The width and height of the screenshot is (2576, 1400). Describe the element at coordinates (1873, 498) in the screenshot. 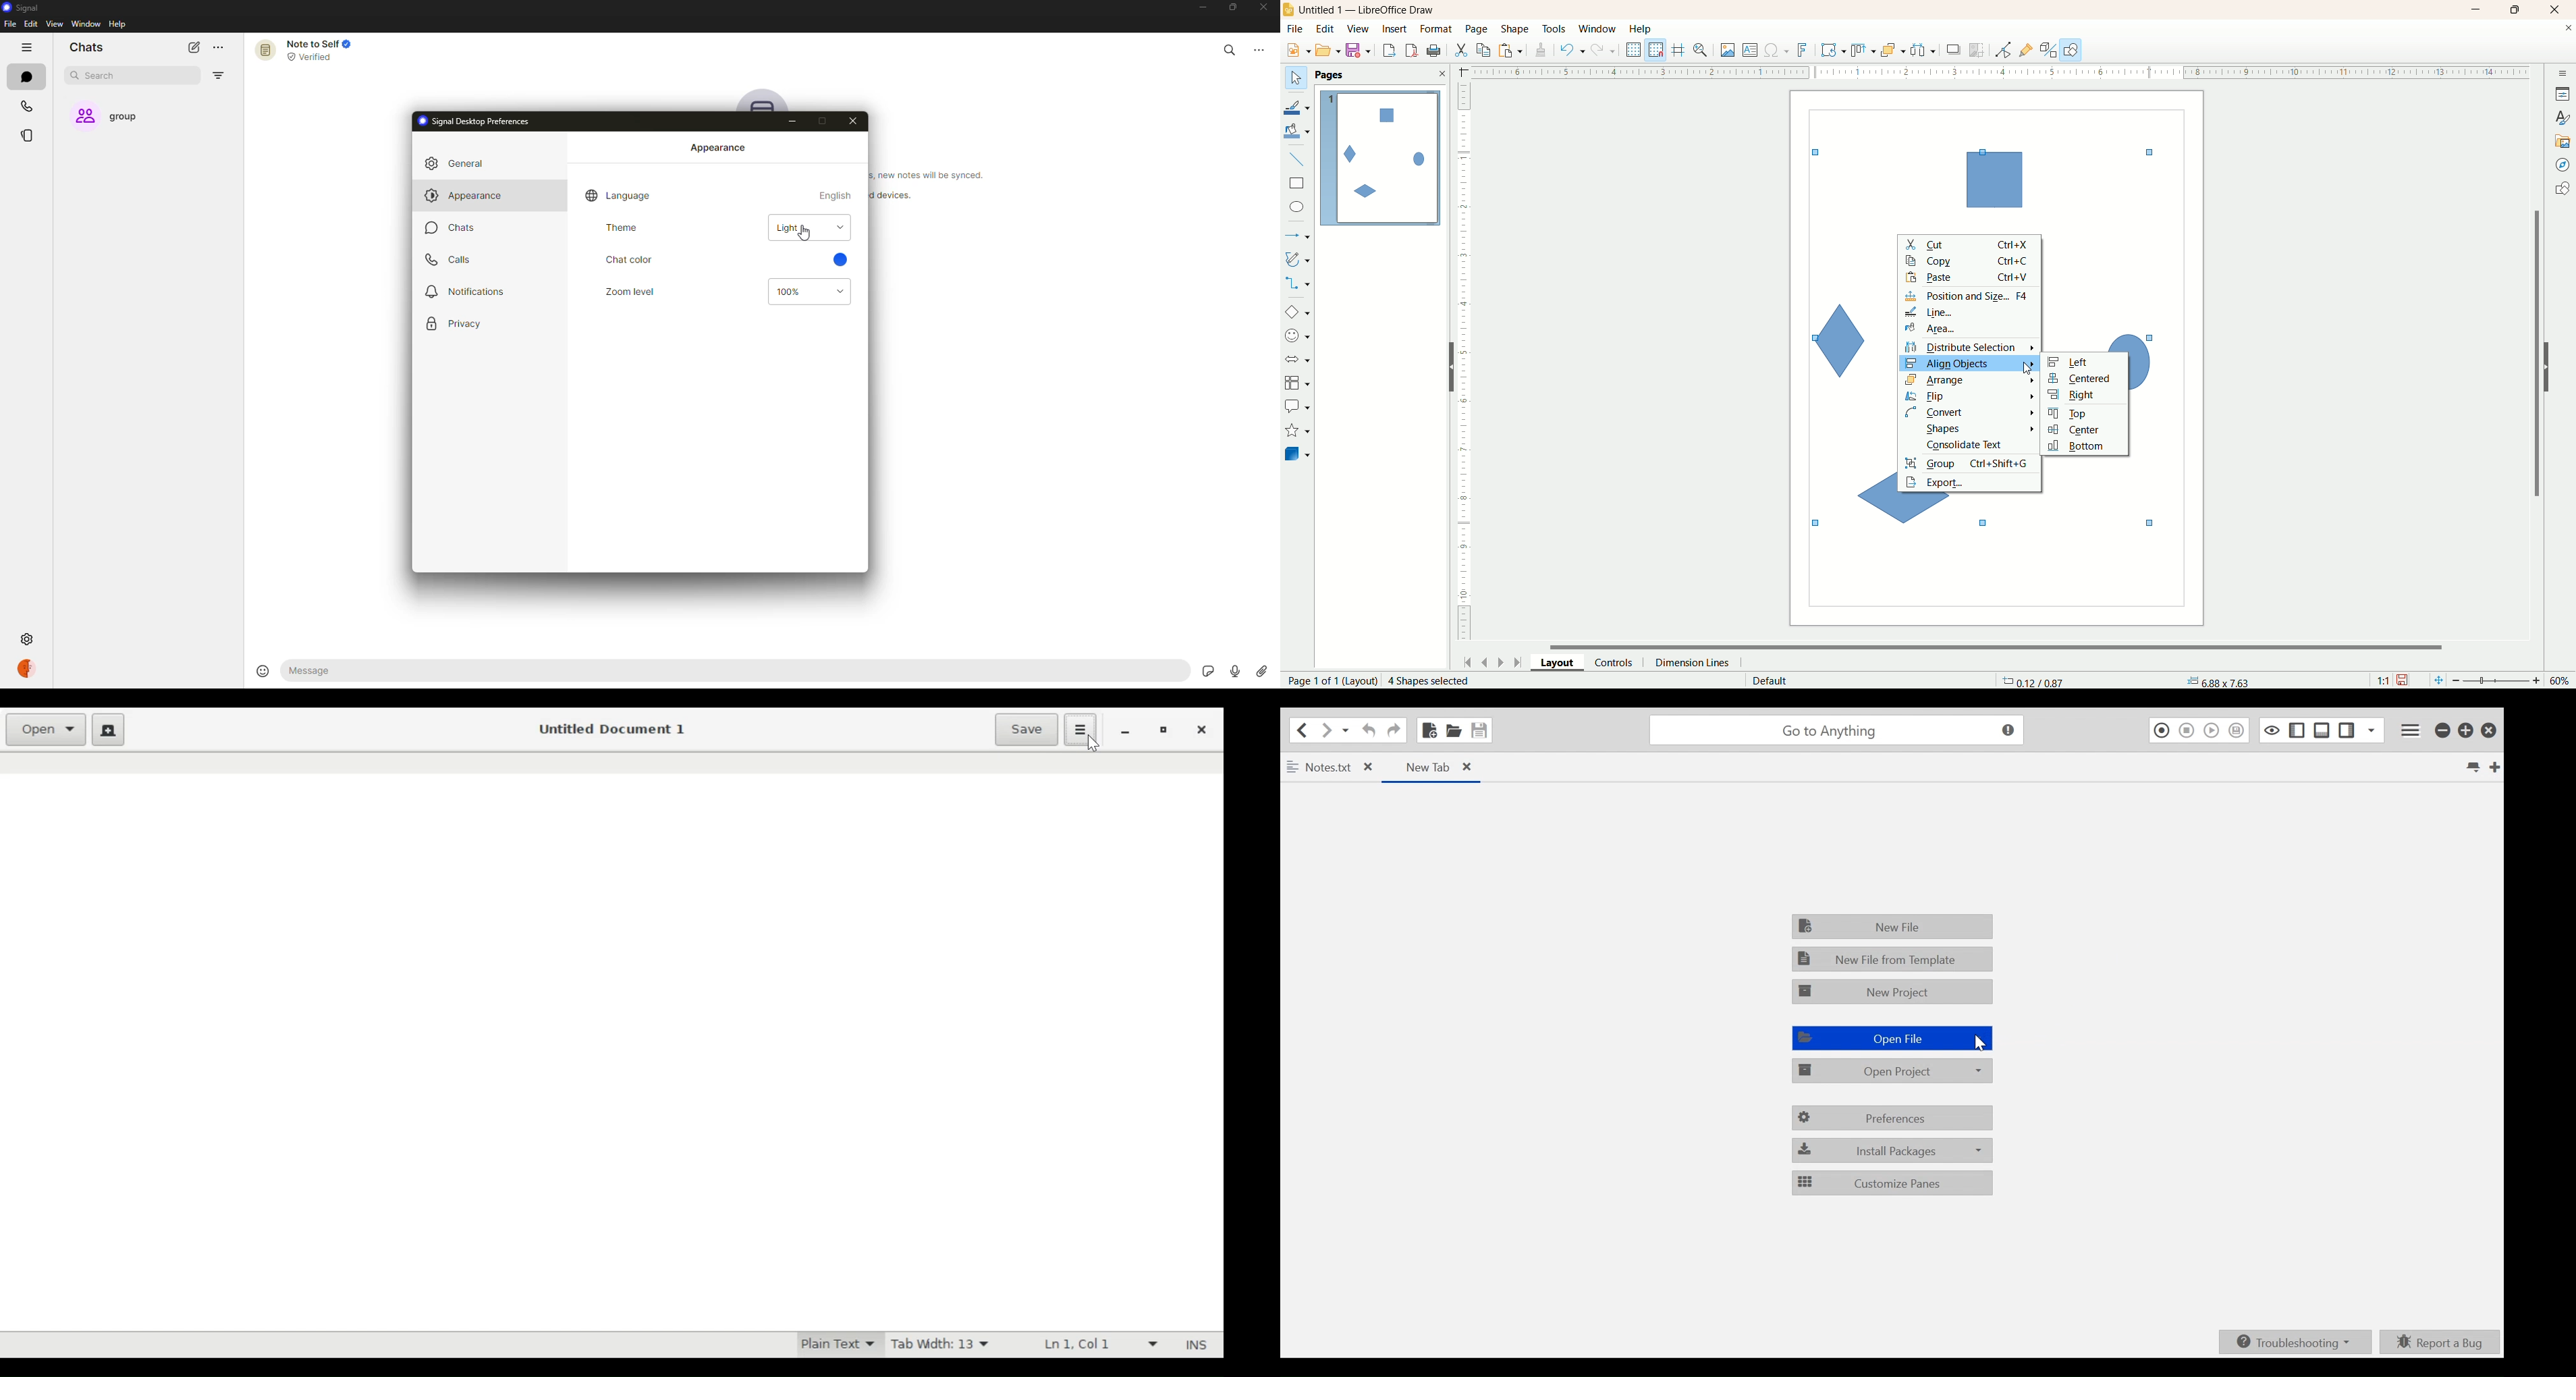

I see `unselected shape` at that location.